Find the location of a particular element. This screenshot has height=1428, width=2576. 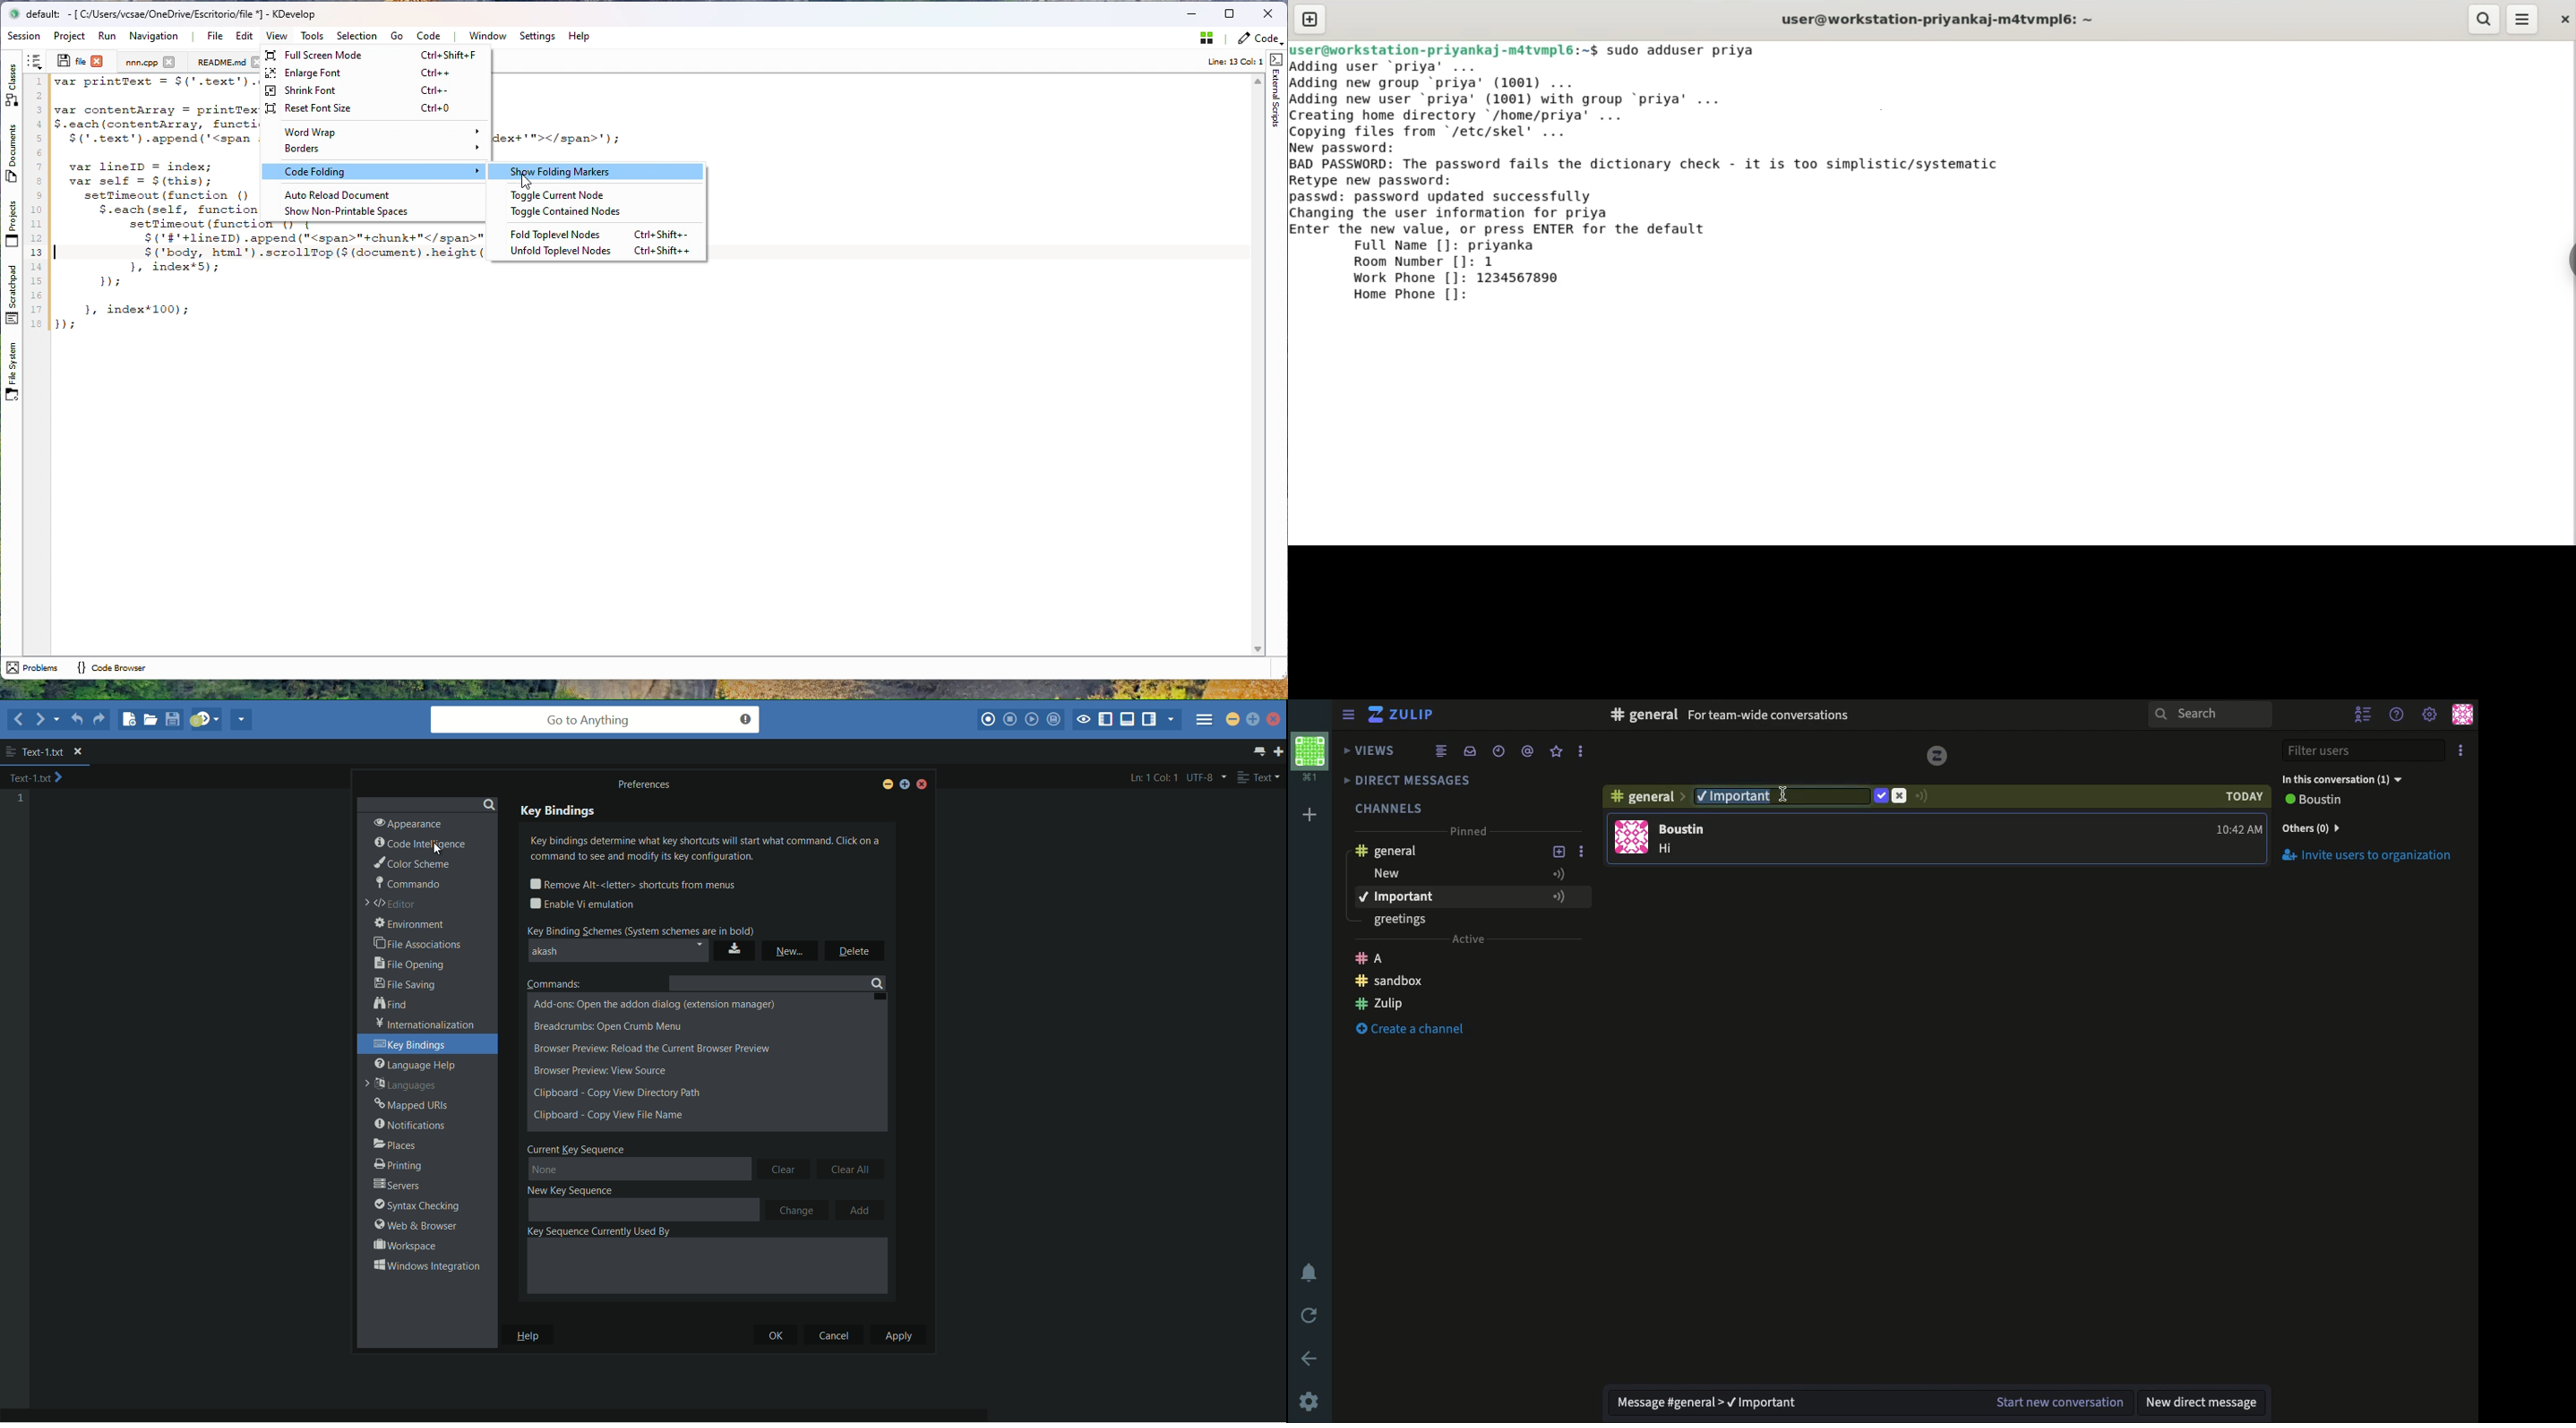

DMs is located at coordinates (1418, 781).